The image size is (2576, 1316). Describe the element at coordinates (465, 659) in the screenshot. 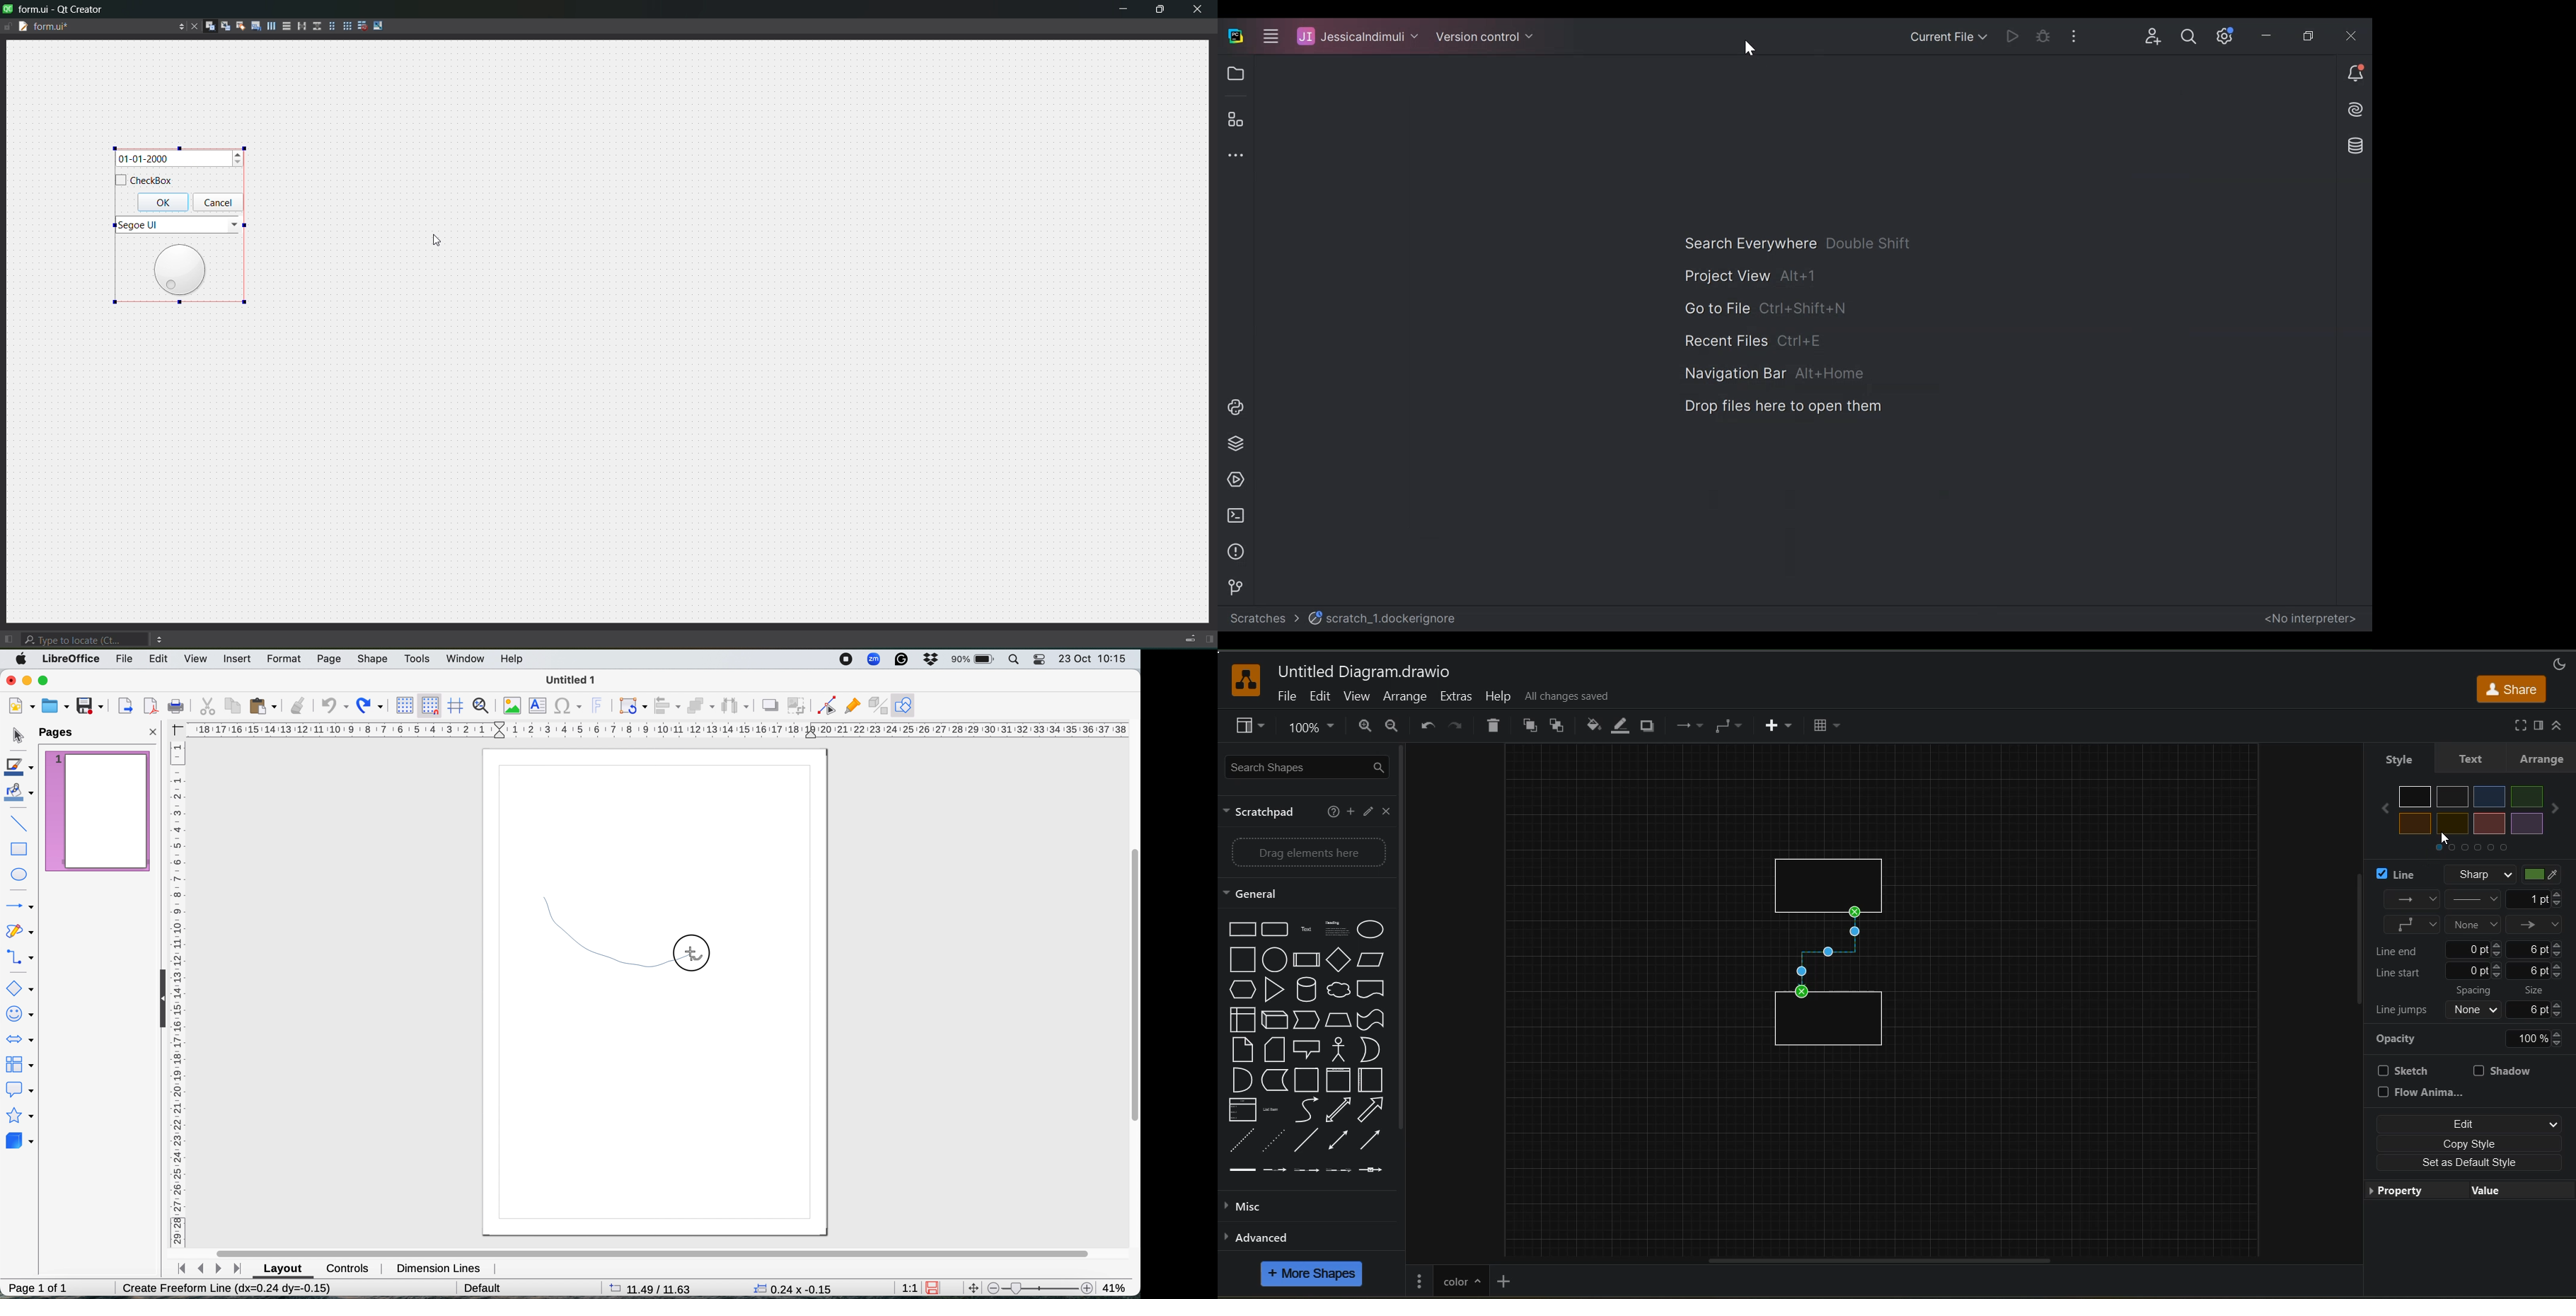

I see `window` at that location.